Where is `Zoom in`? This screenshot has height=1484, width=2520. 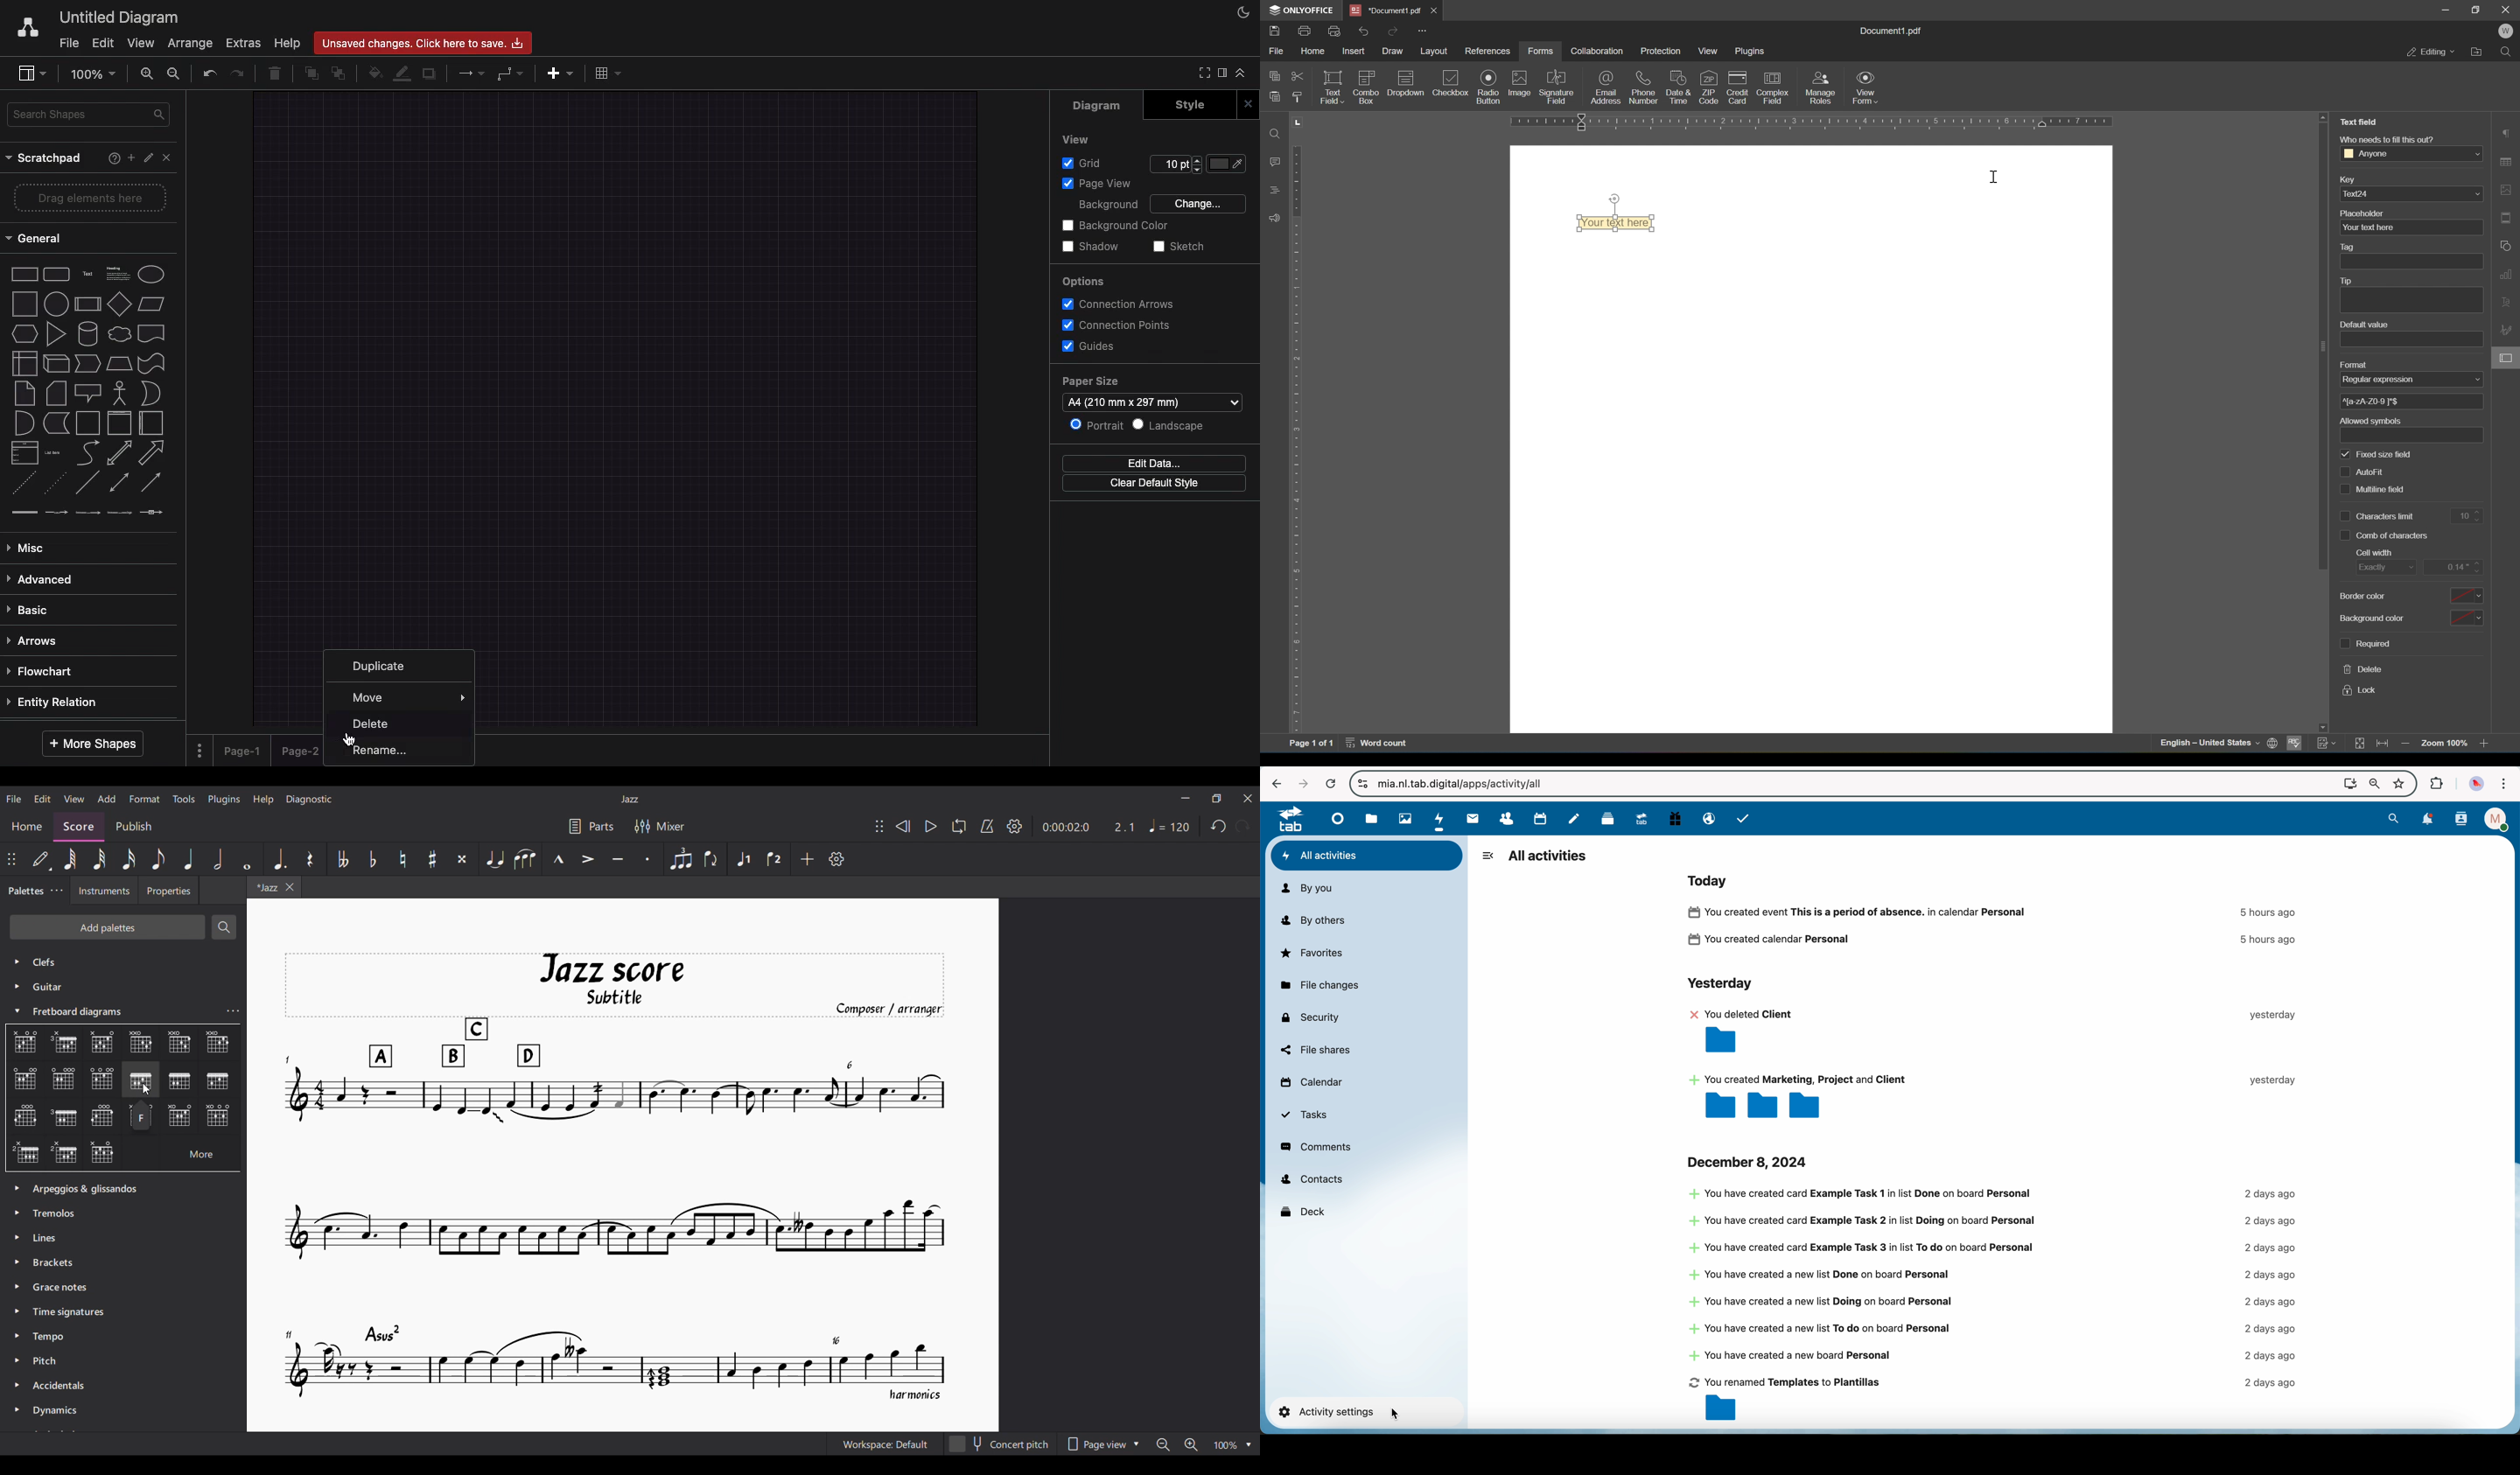
Zoom in is located at coordinates (150, 75).